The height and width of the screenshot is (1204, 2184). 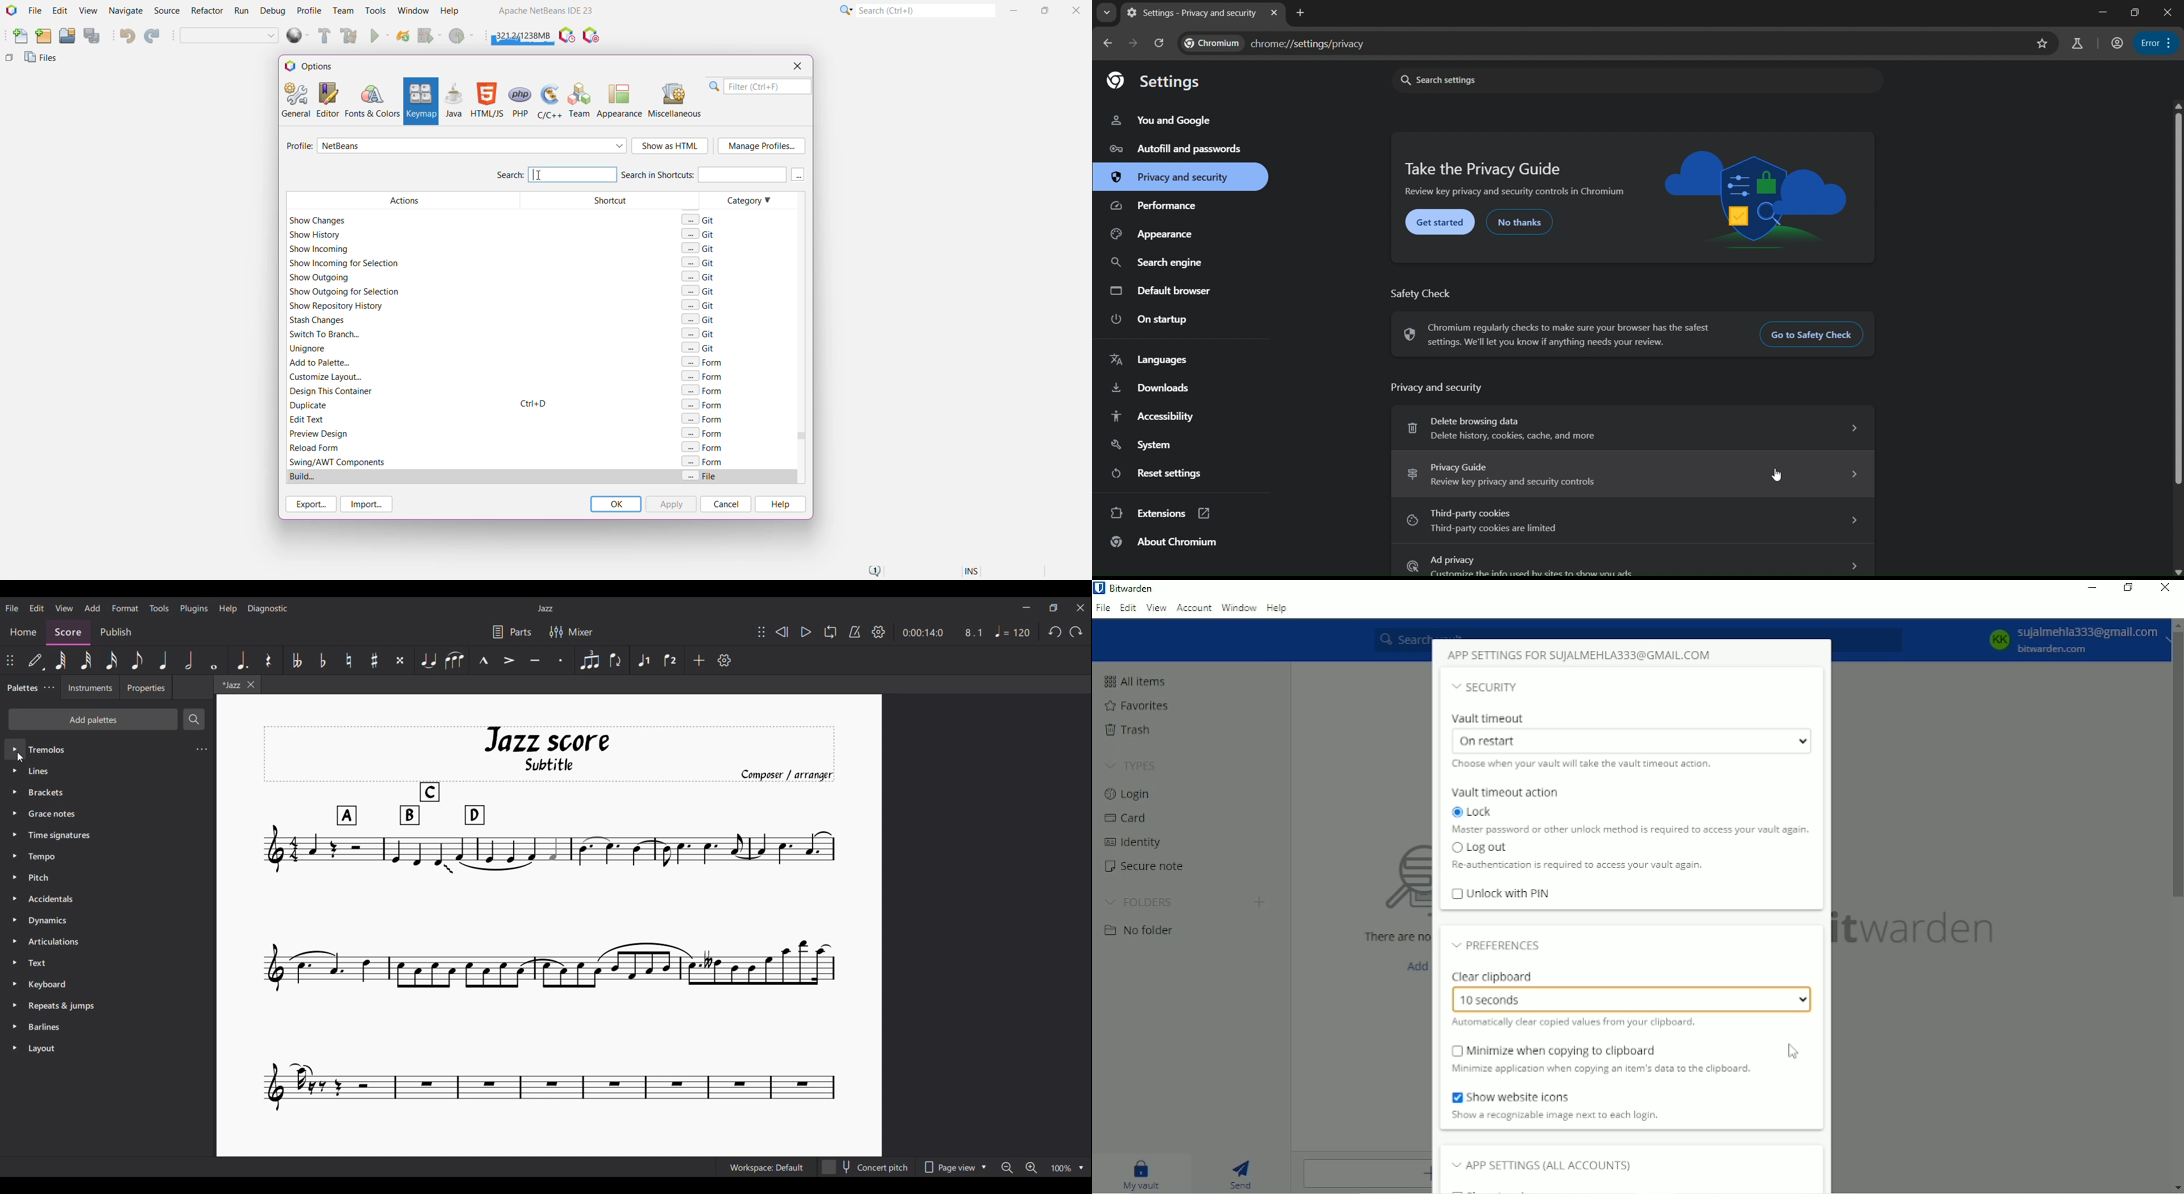 I want to click on Half note, so click(x=189, y=660).